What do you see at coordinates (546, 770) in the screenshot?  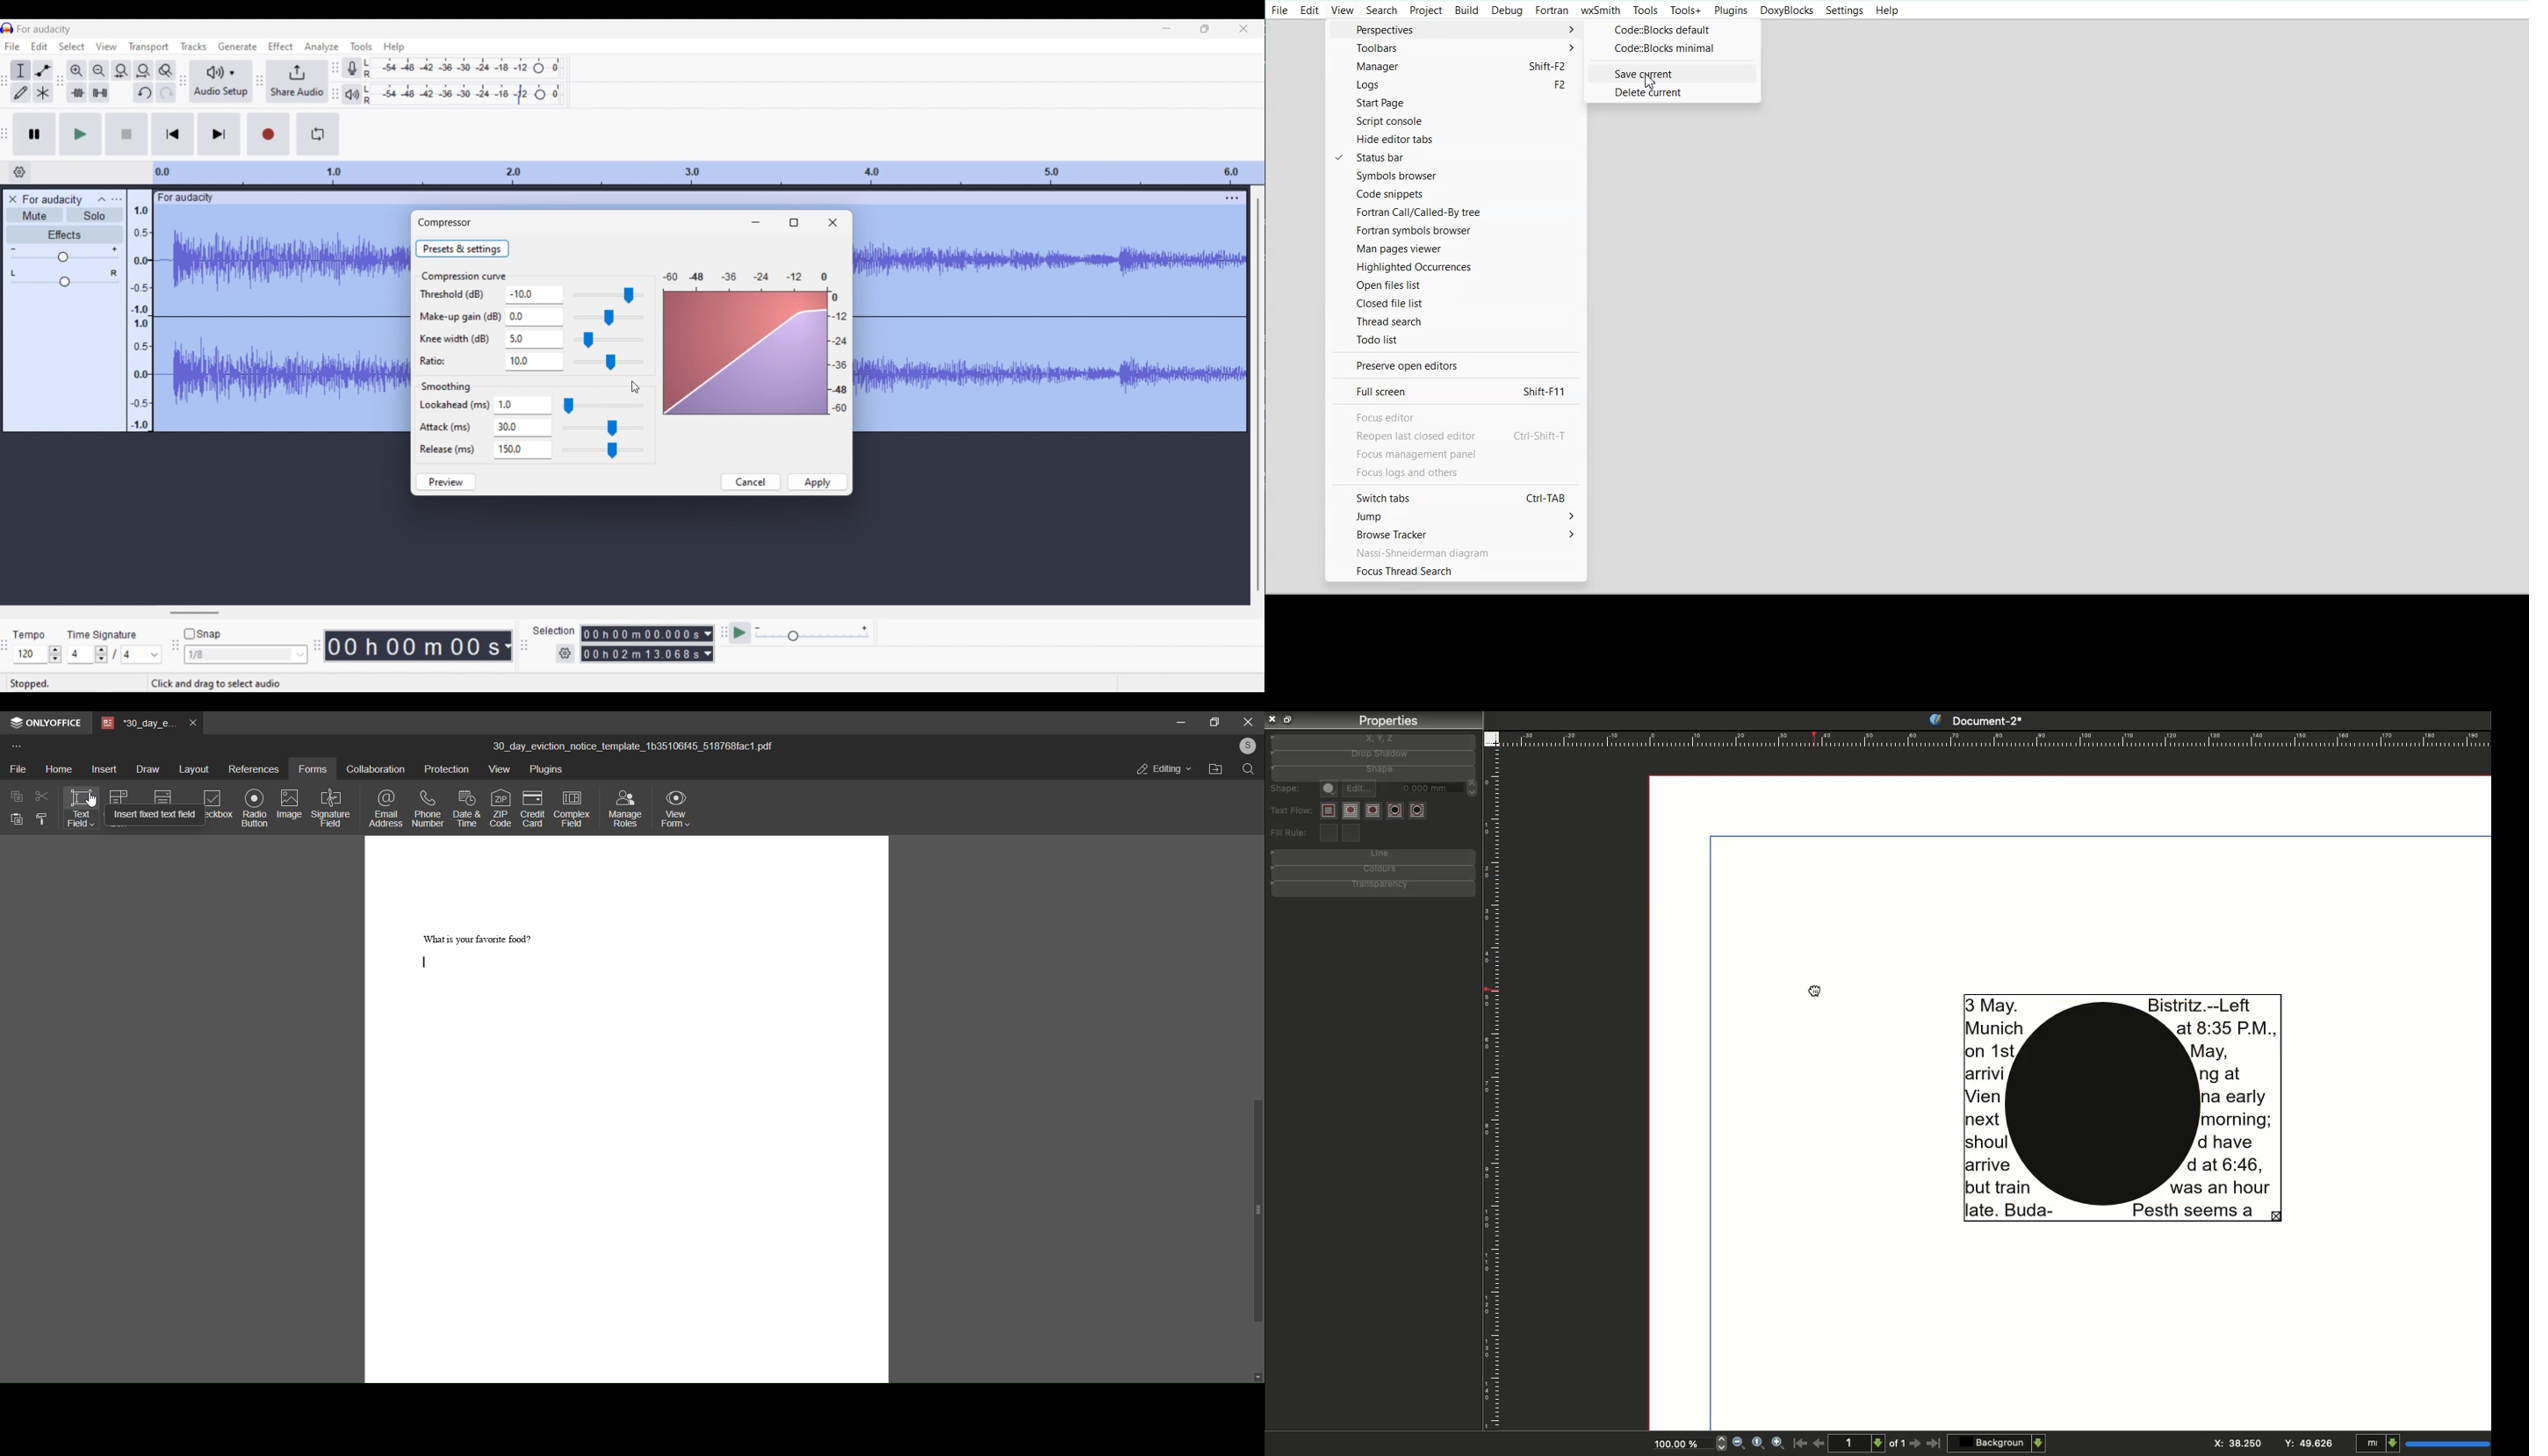 I see `plugins` at bounding box center [546, 770].